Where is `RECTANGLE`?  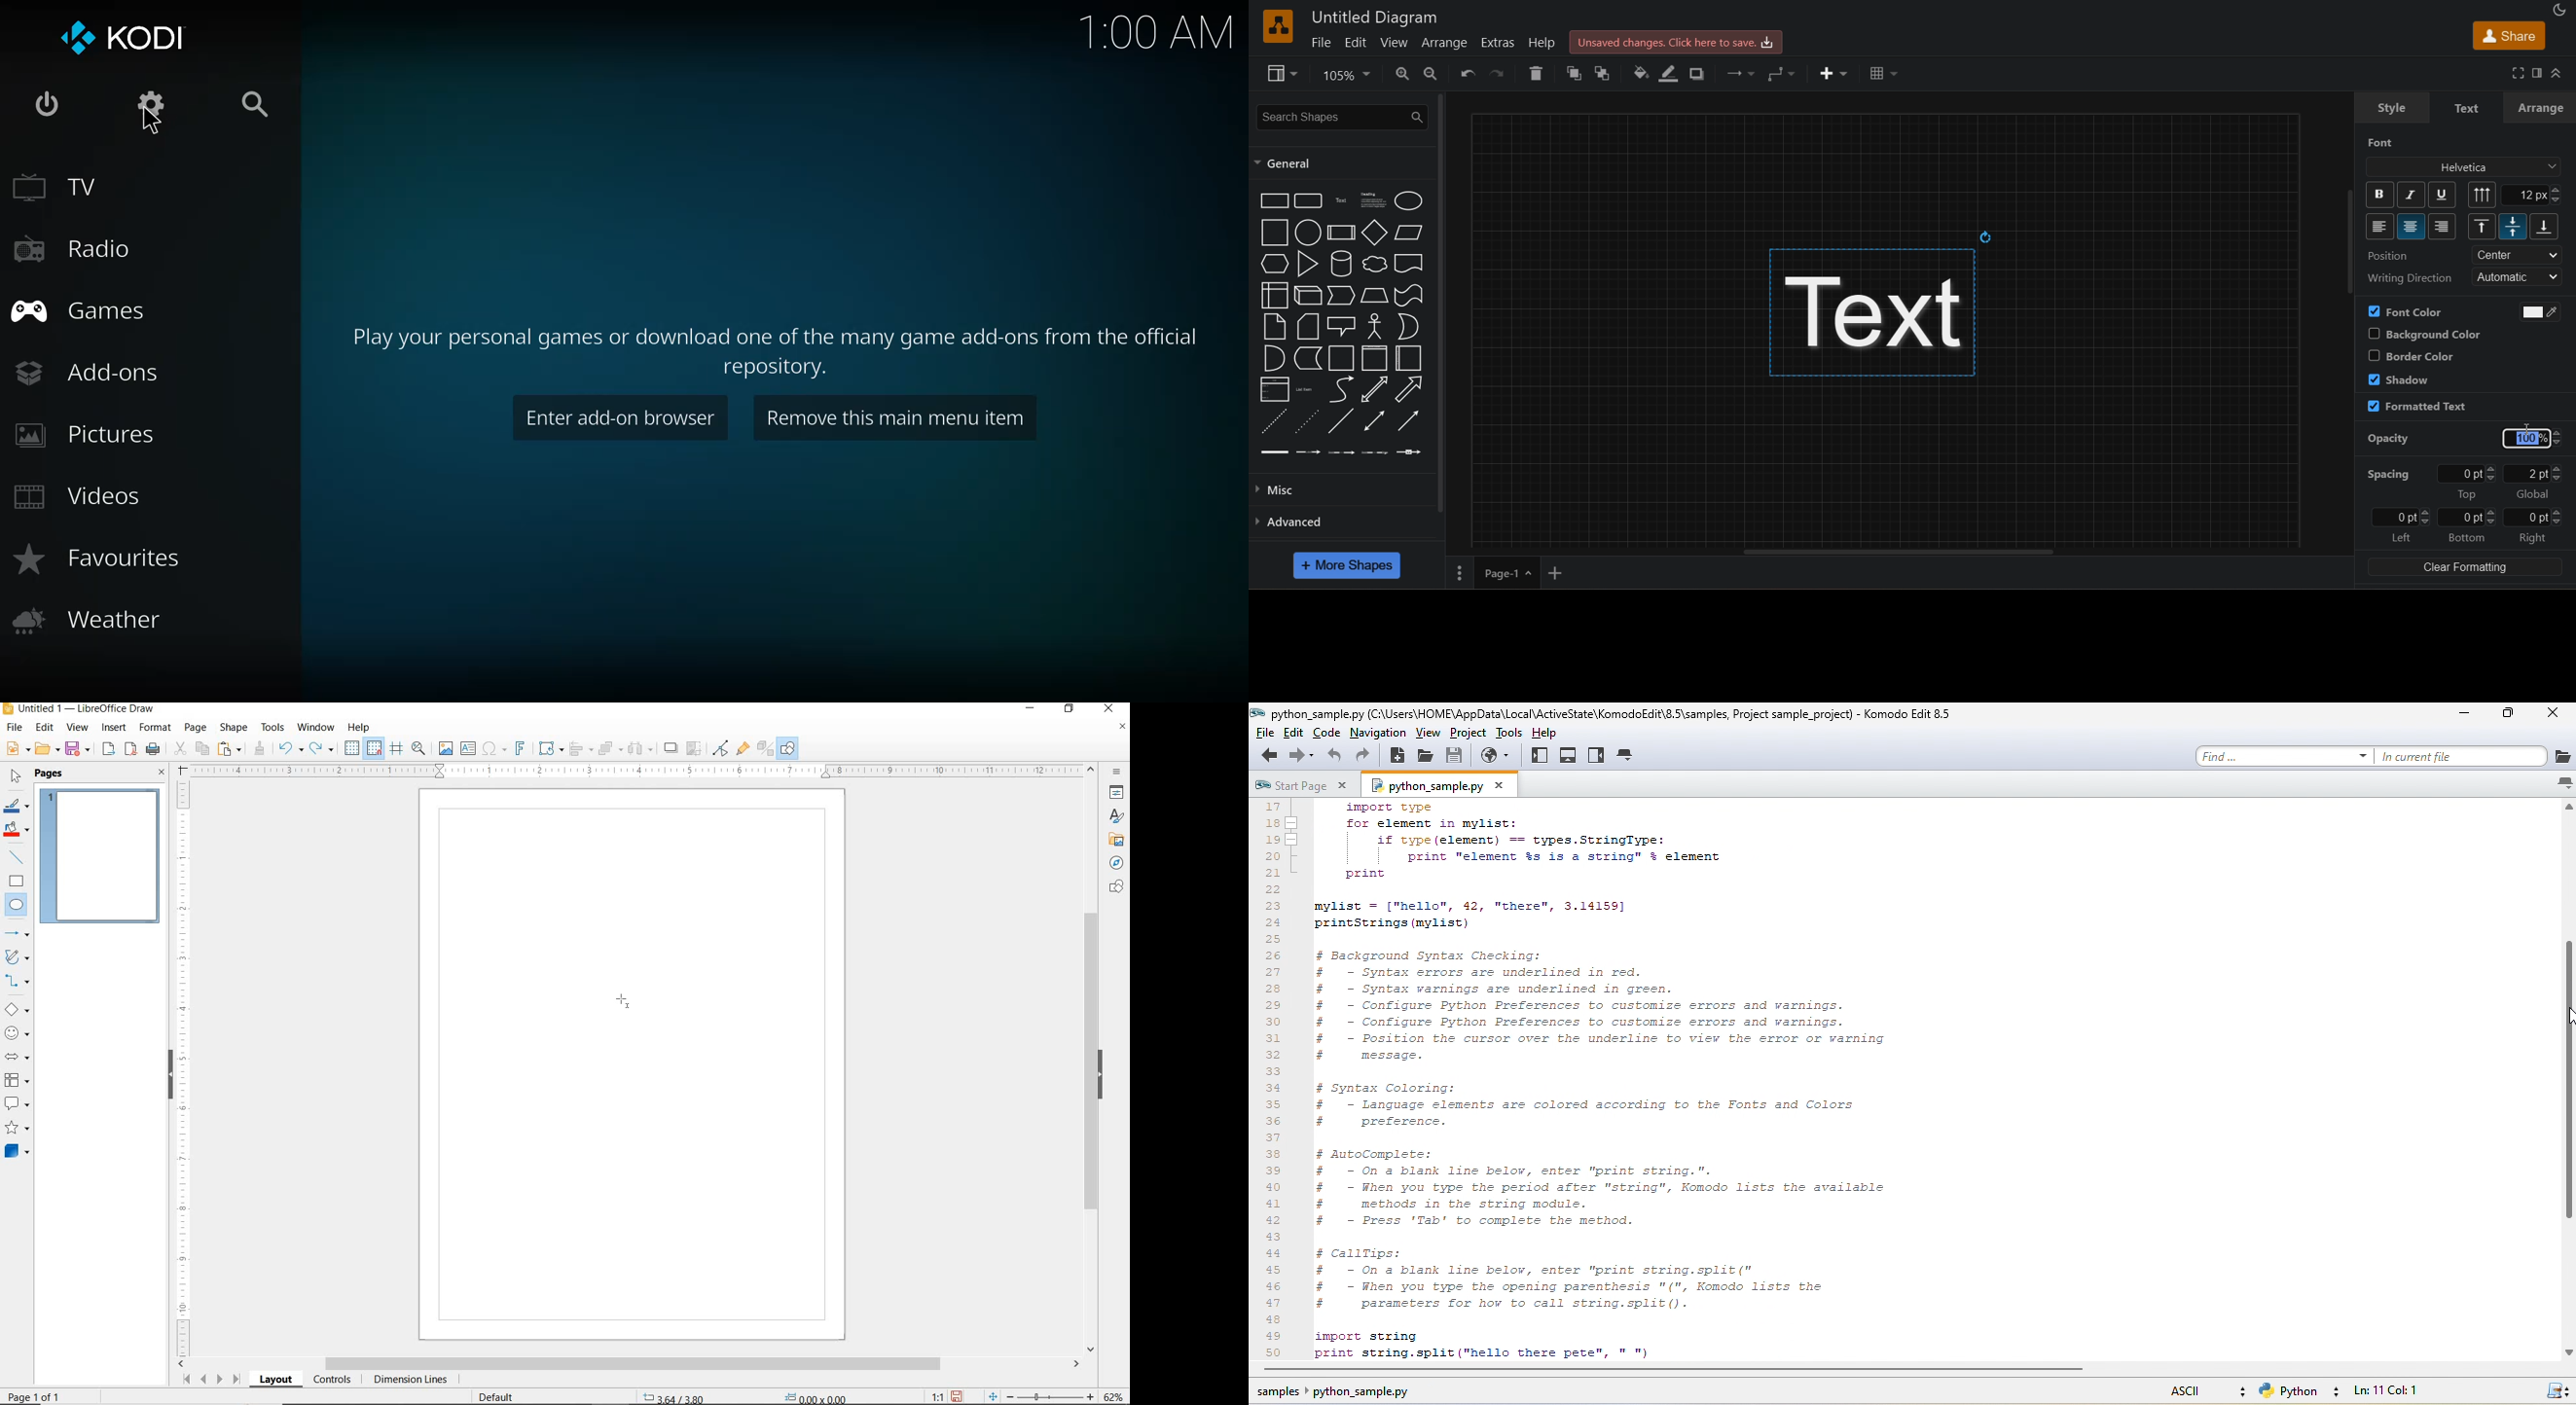
RECTANGLE is located at coordinates (16, 883).